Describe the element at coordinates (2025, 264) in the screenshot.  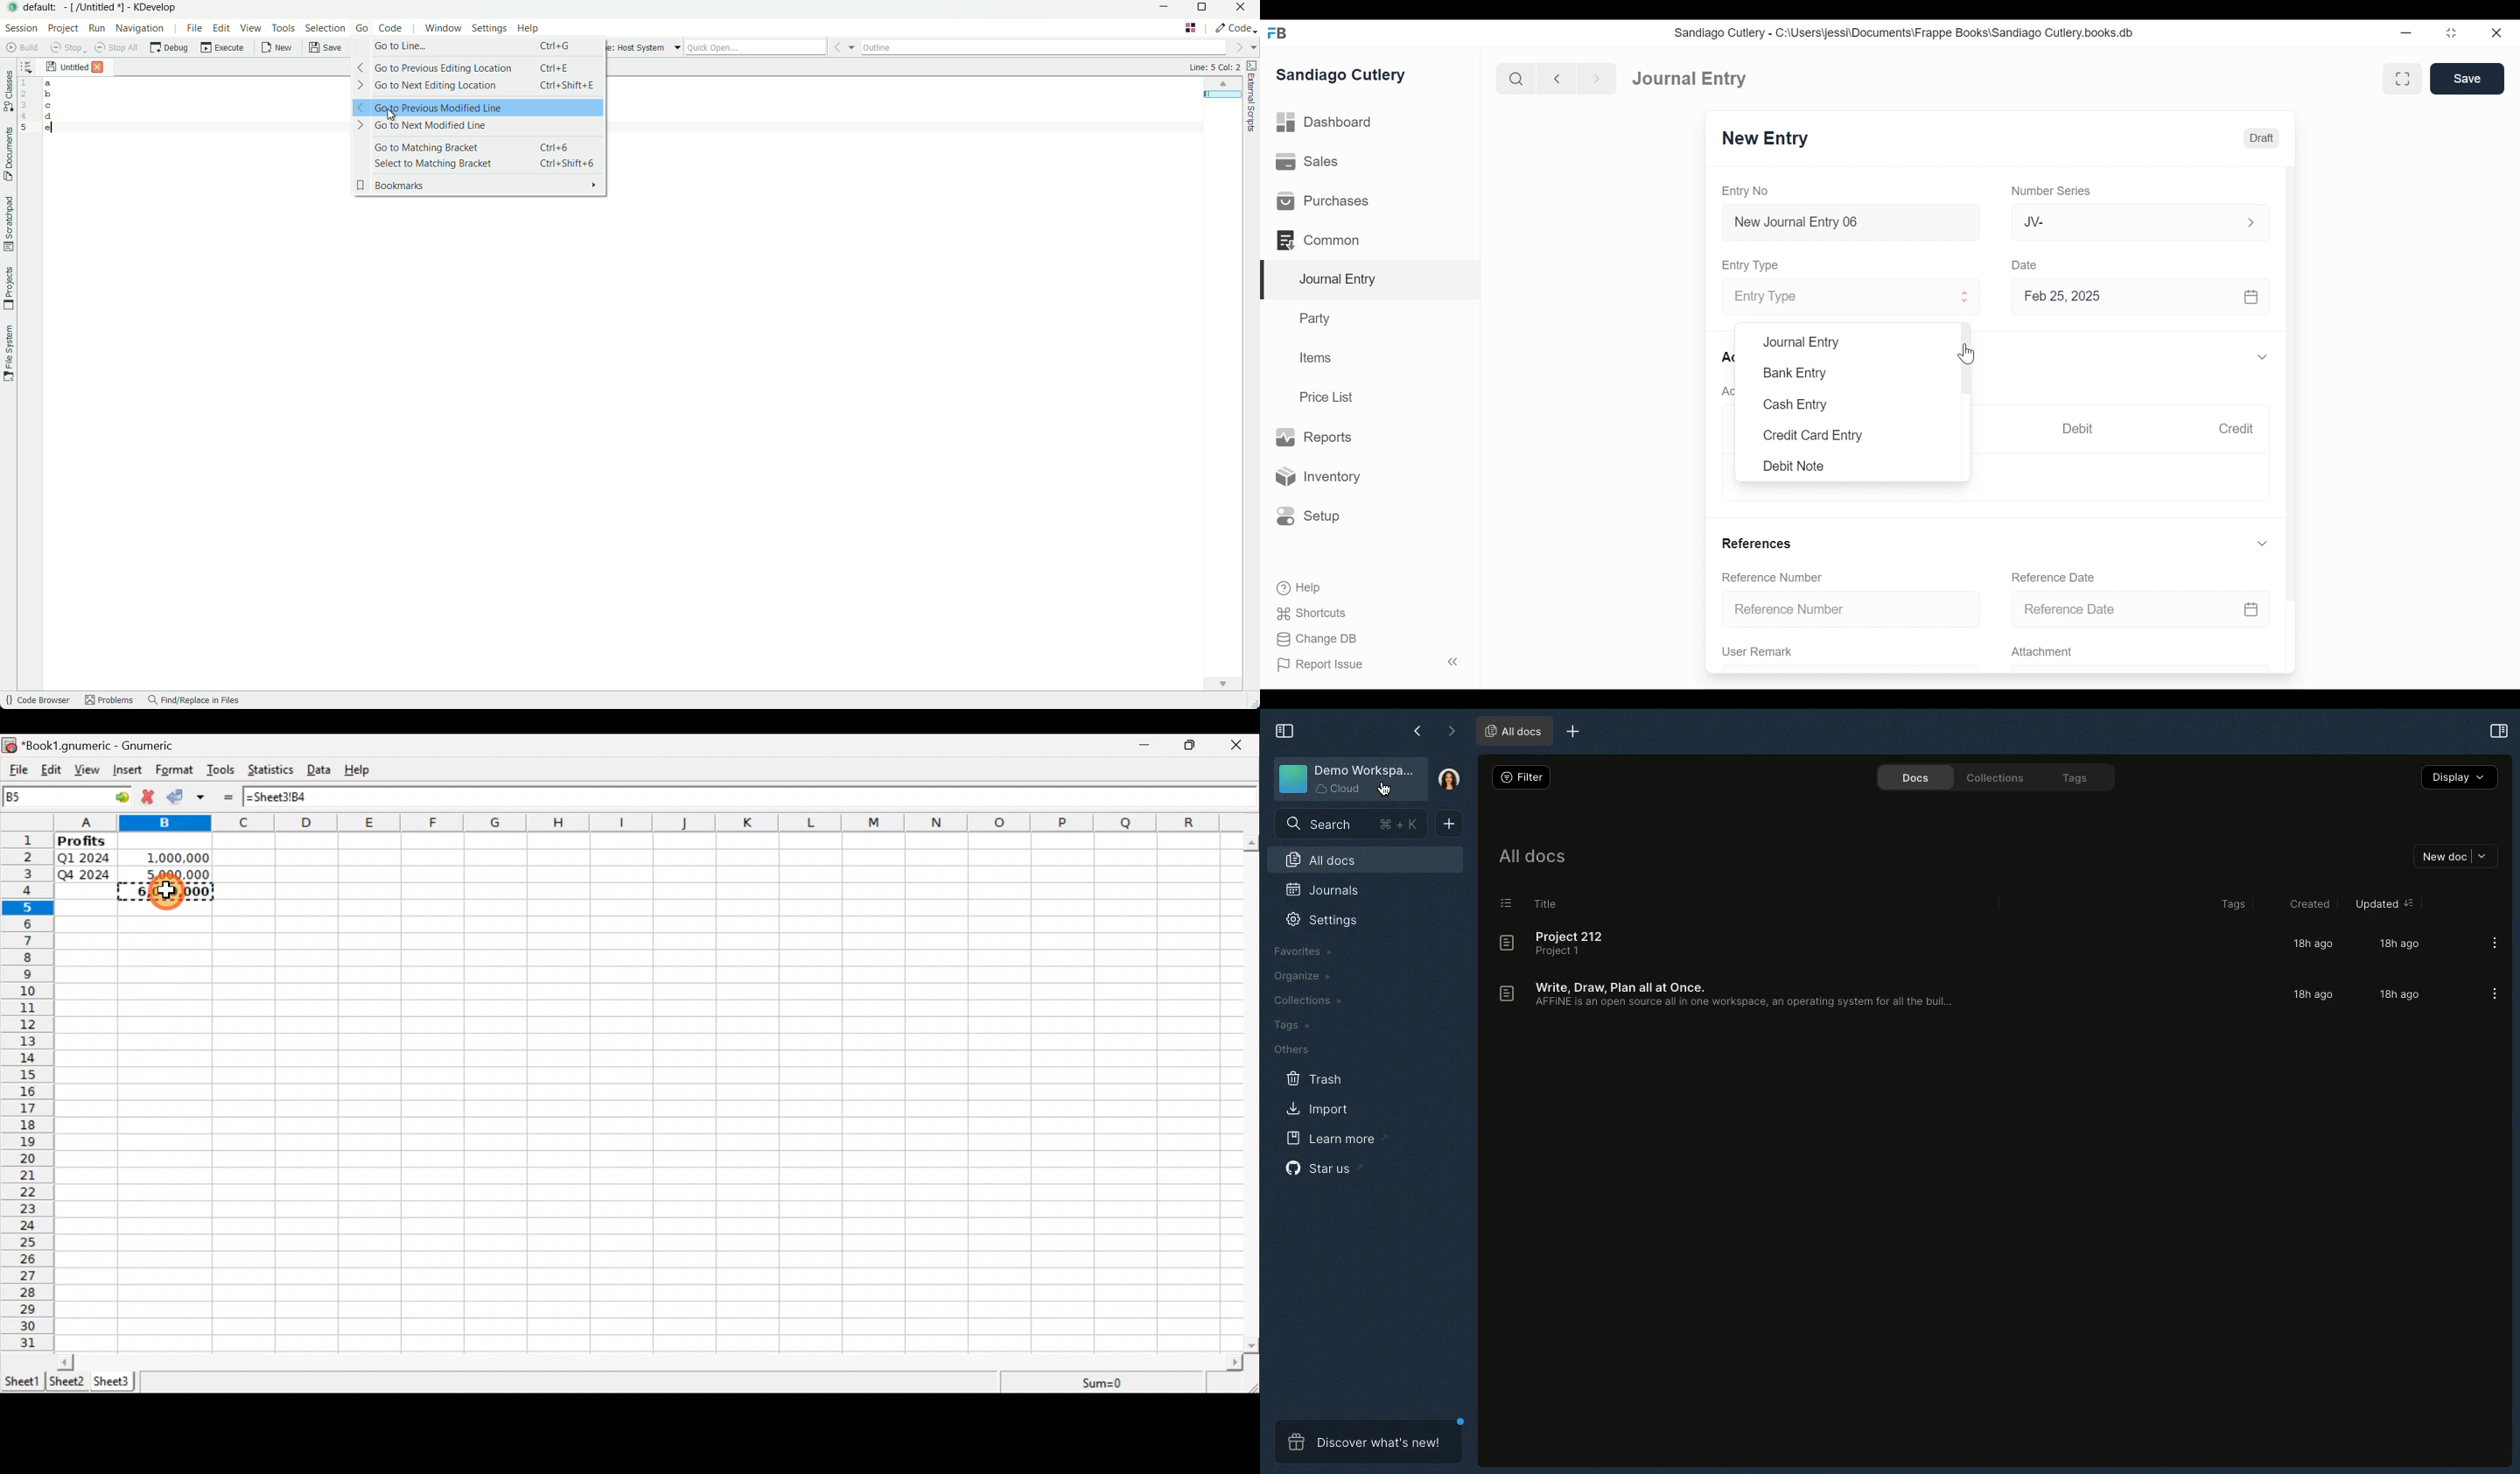
I see `Date` at that location.